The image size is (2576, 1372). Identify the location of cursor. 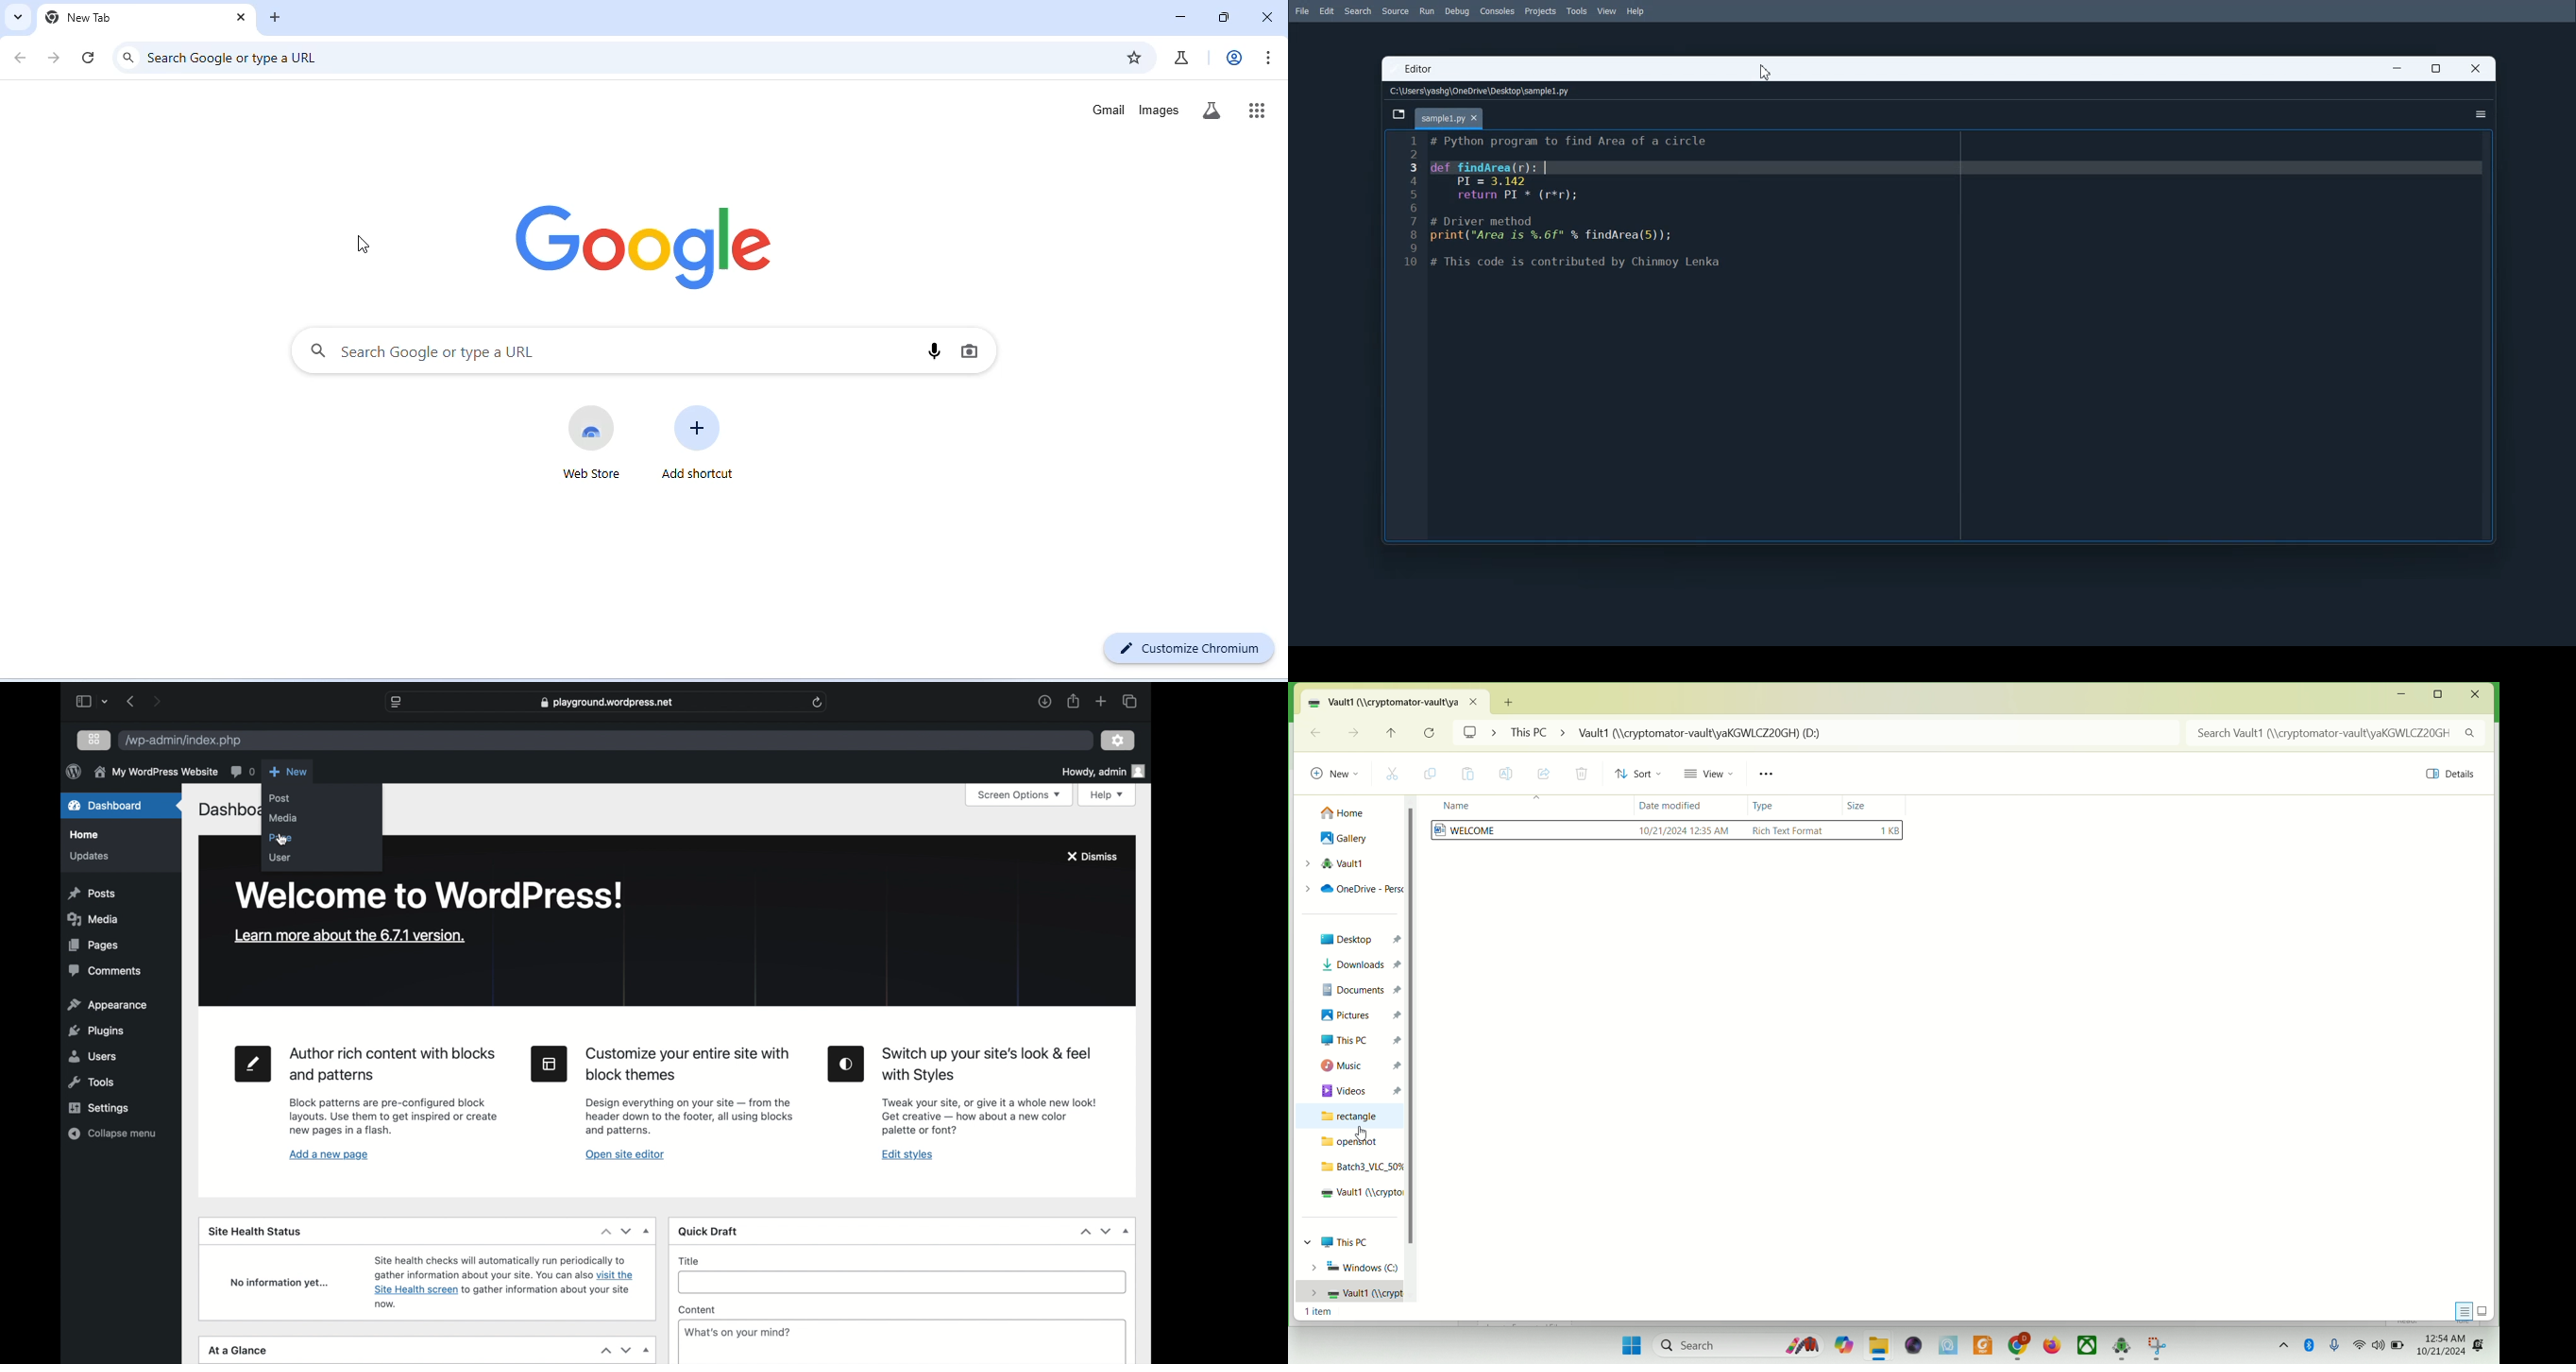
(283, 841).